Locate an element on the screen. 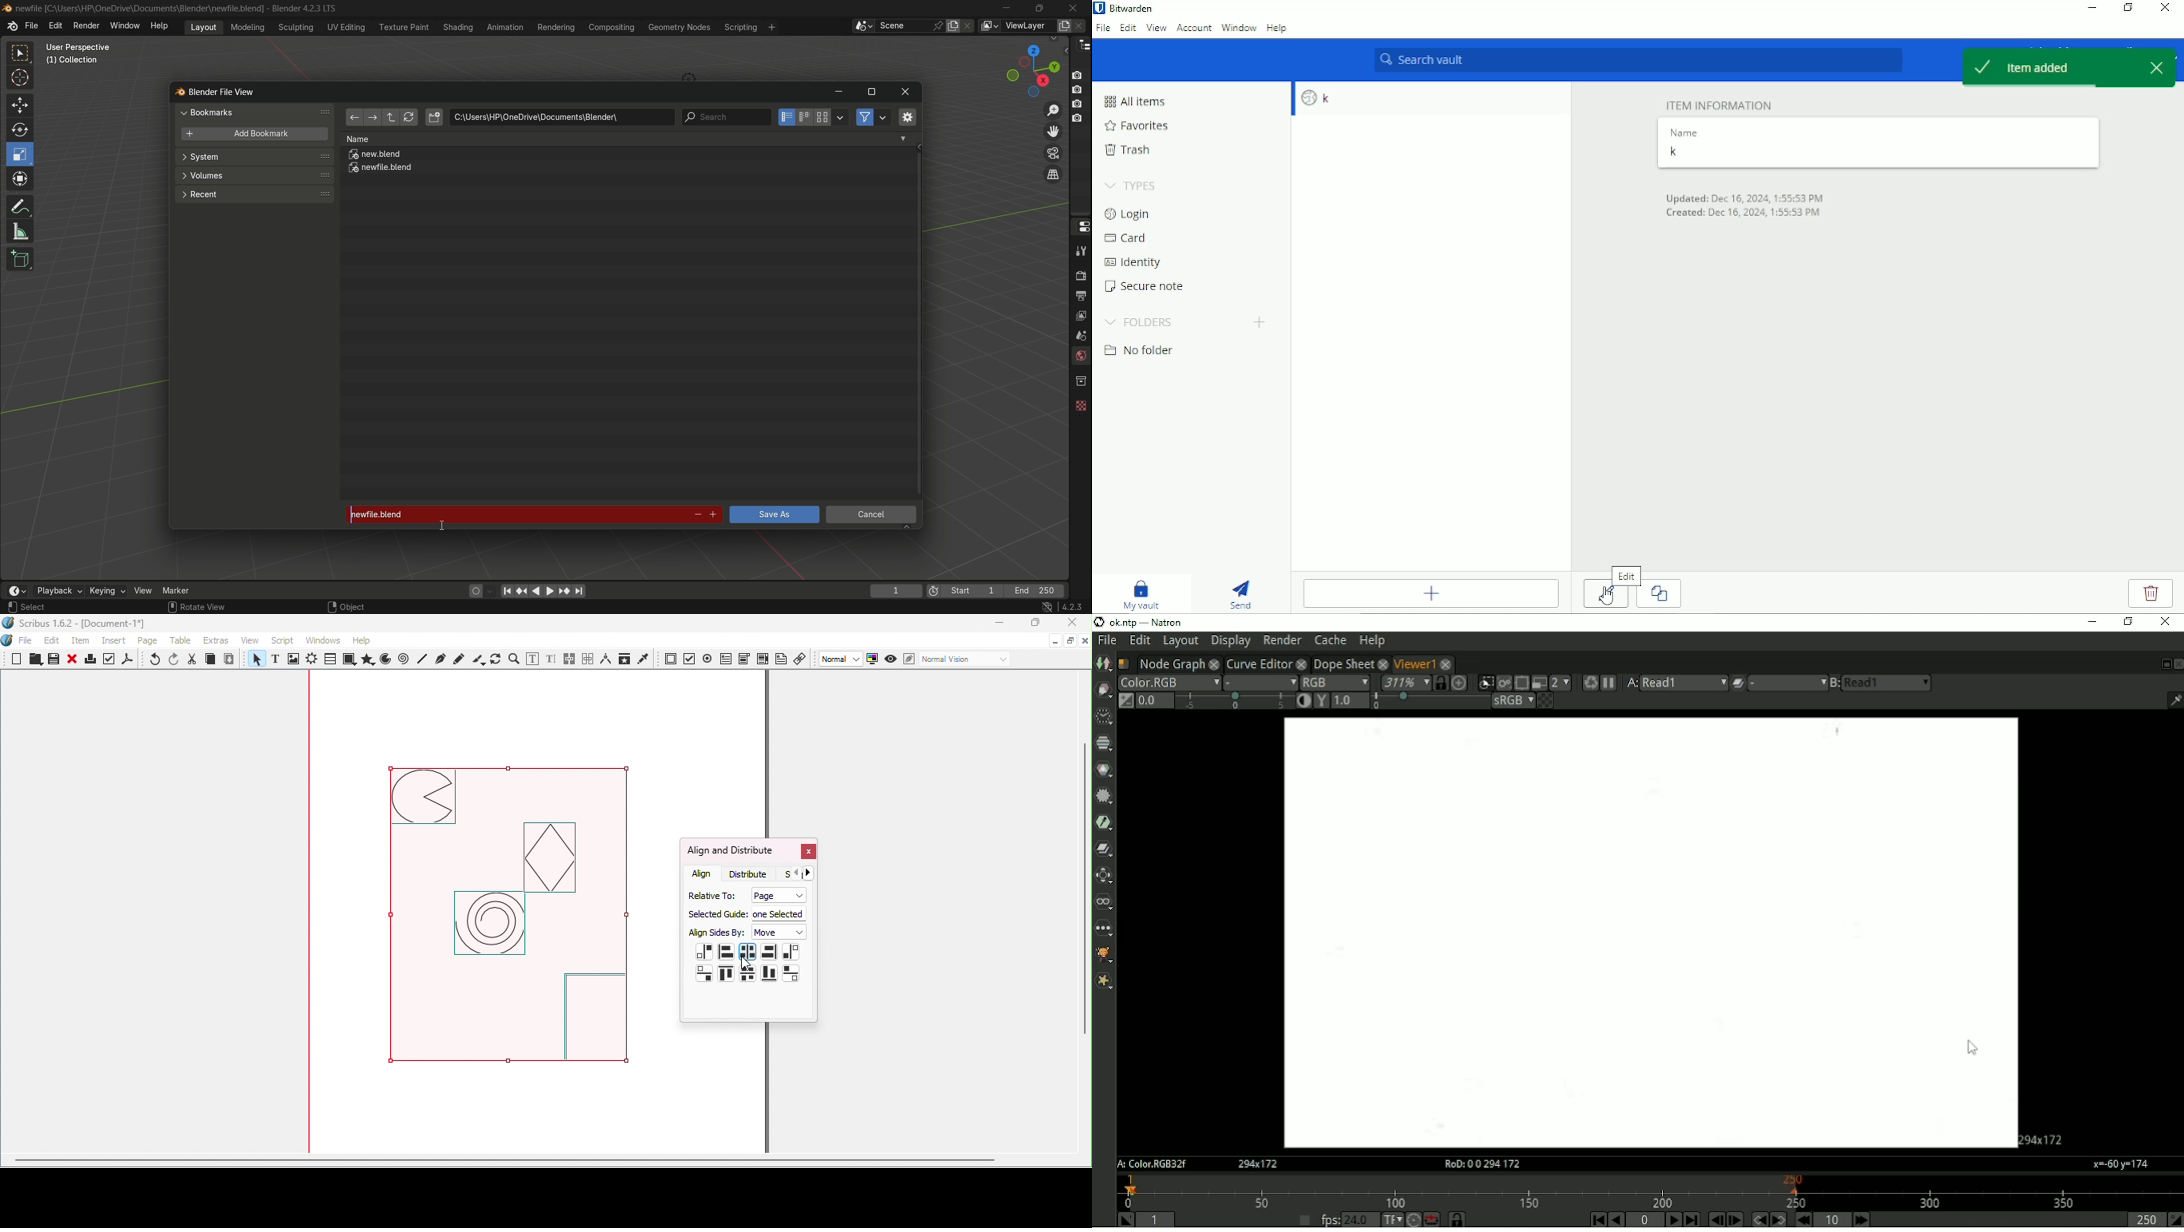 This screenshot has width=2184, height=1232. Line is located at coordinates (423, 659).